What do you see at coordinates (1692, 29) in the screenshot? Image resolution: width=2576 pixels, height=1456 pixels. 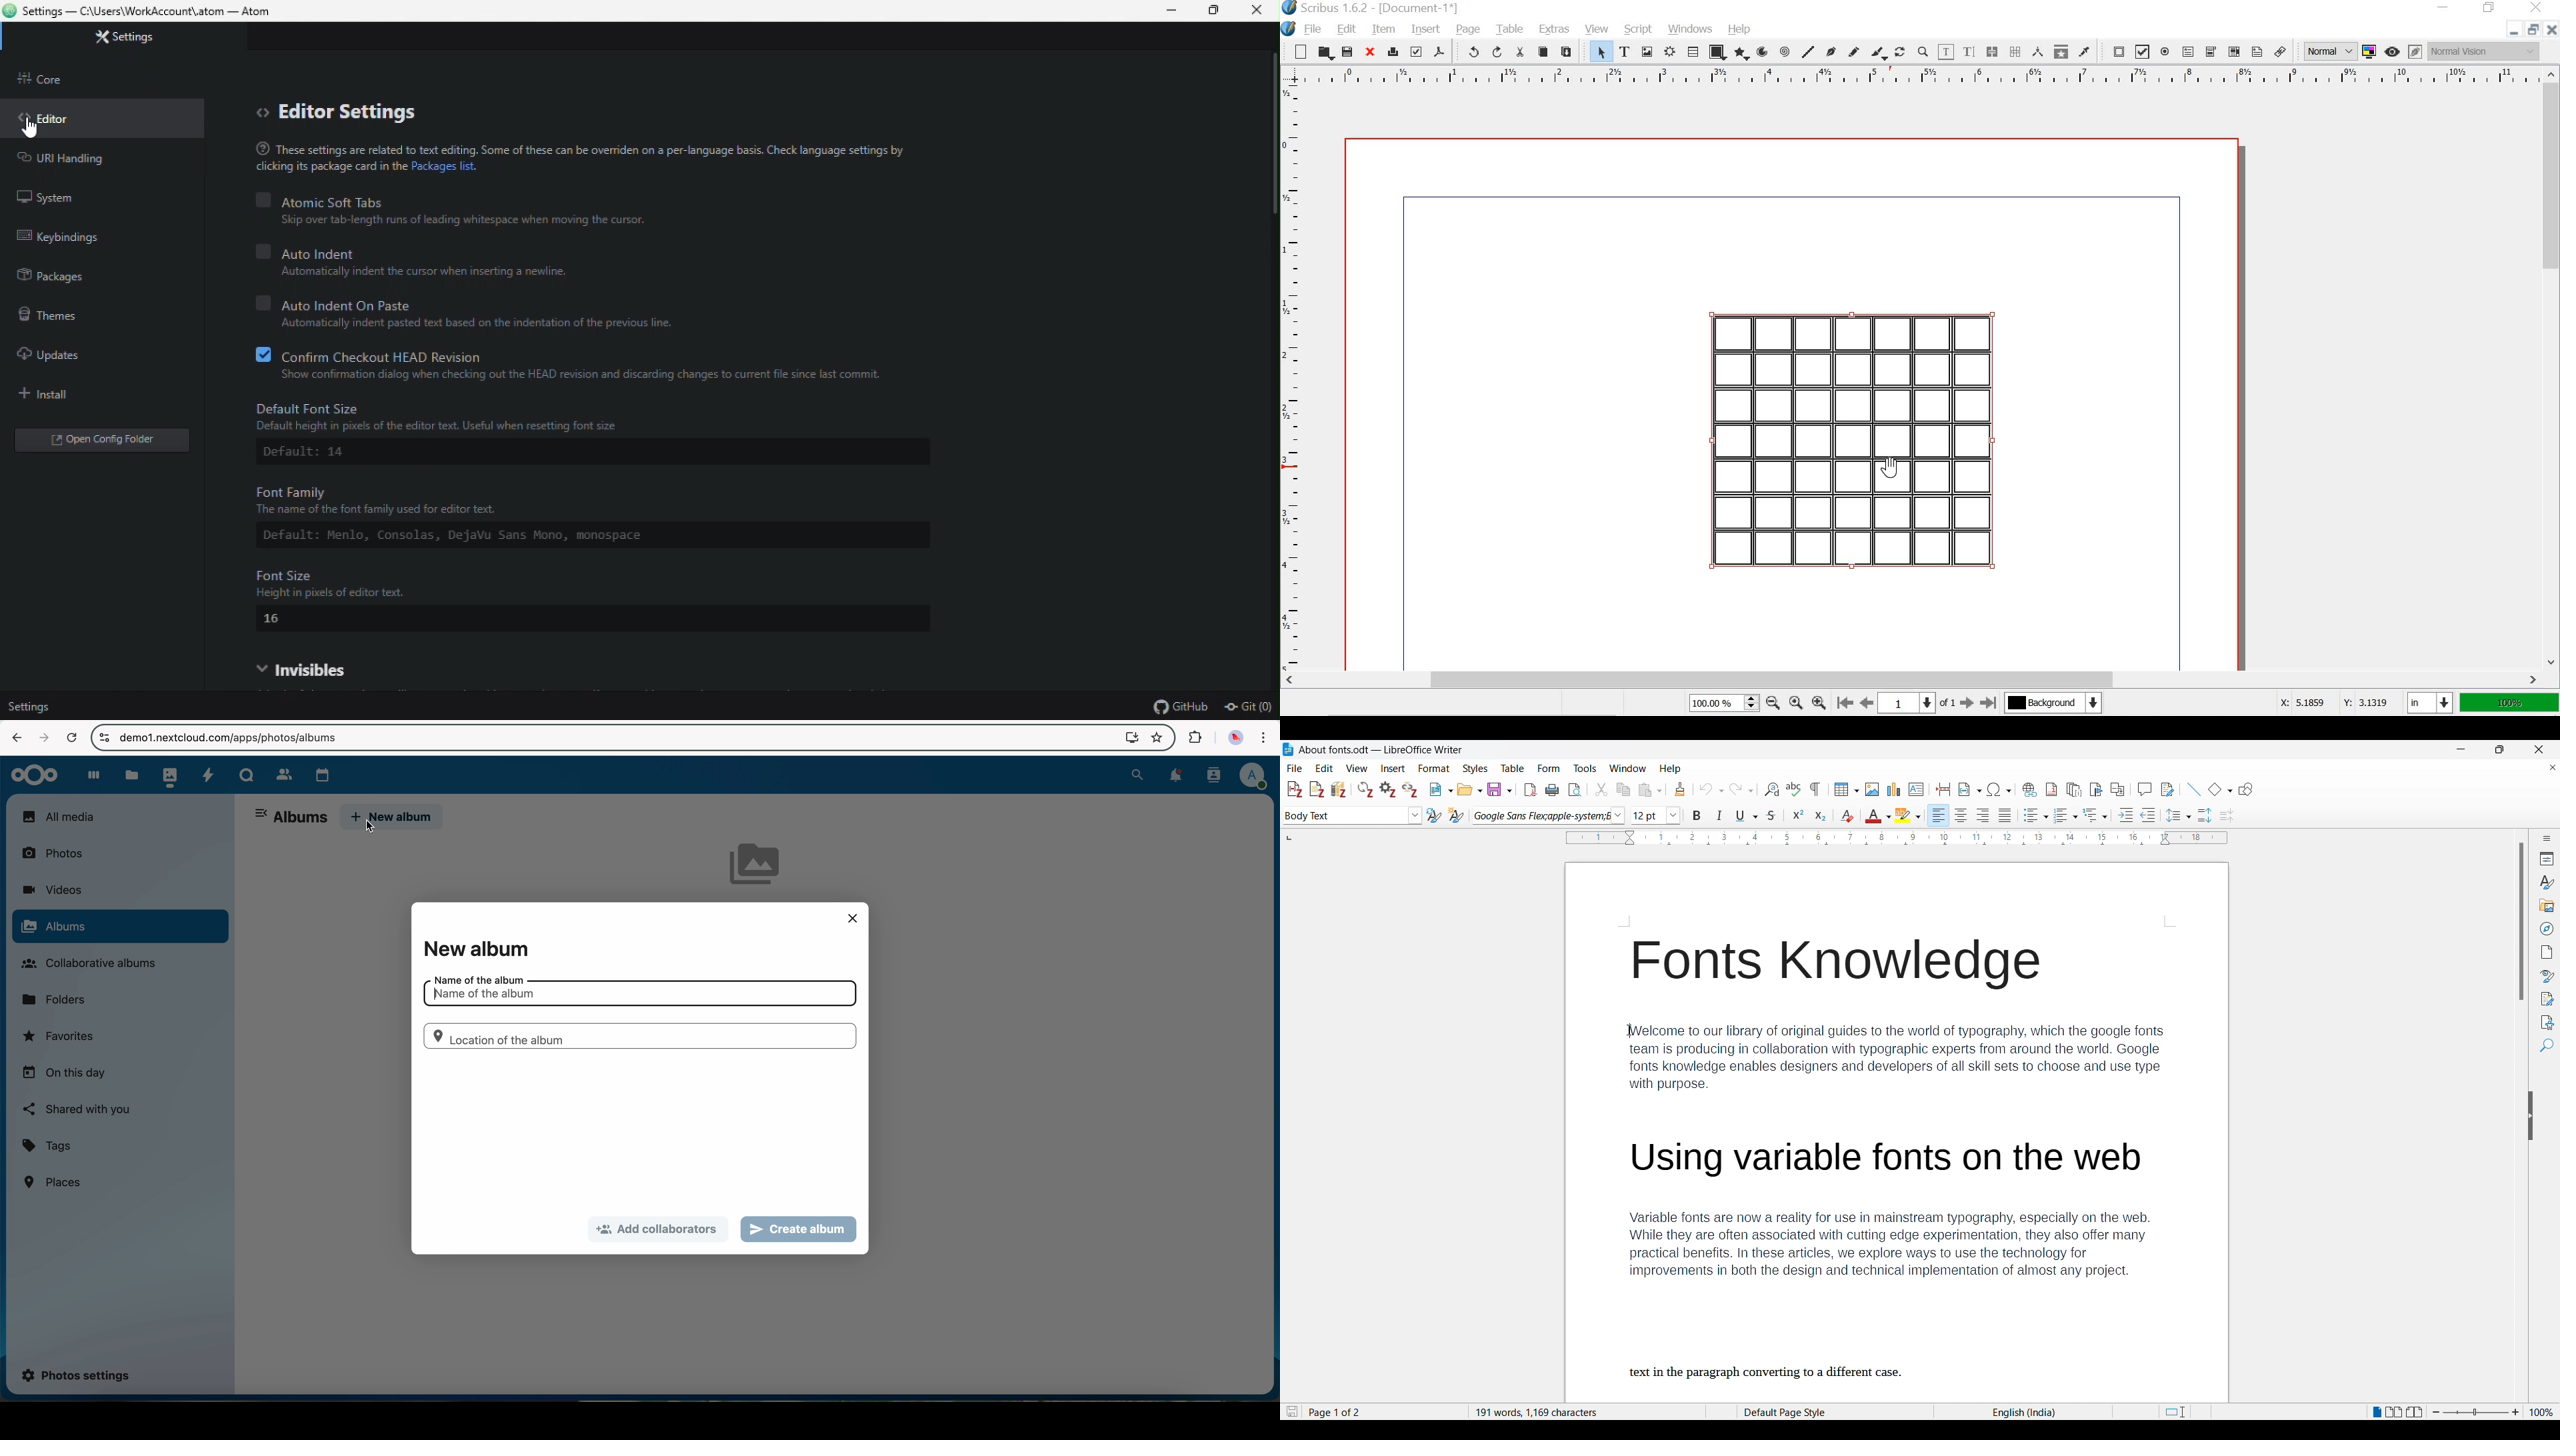 I see `windows` at bounding box center [1692, 29].